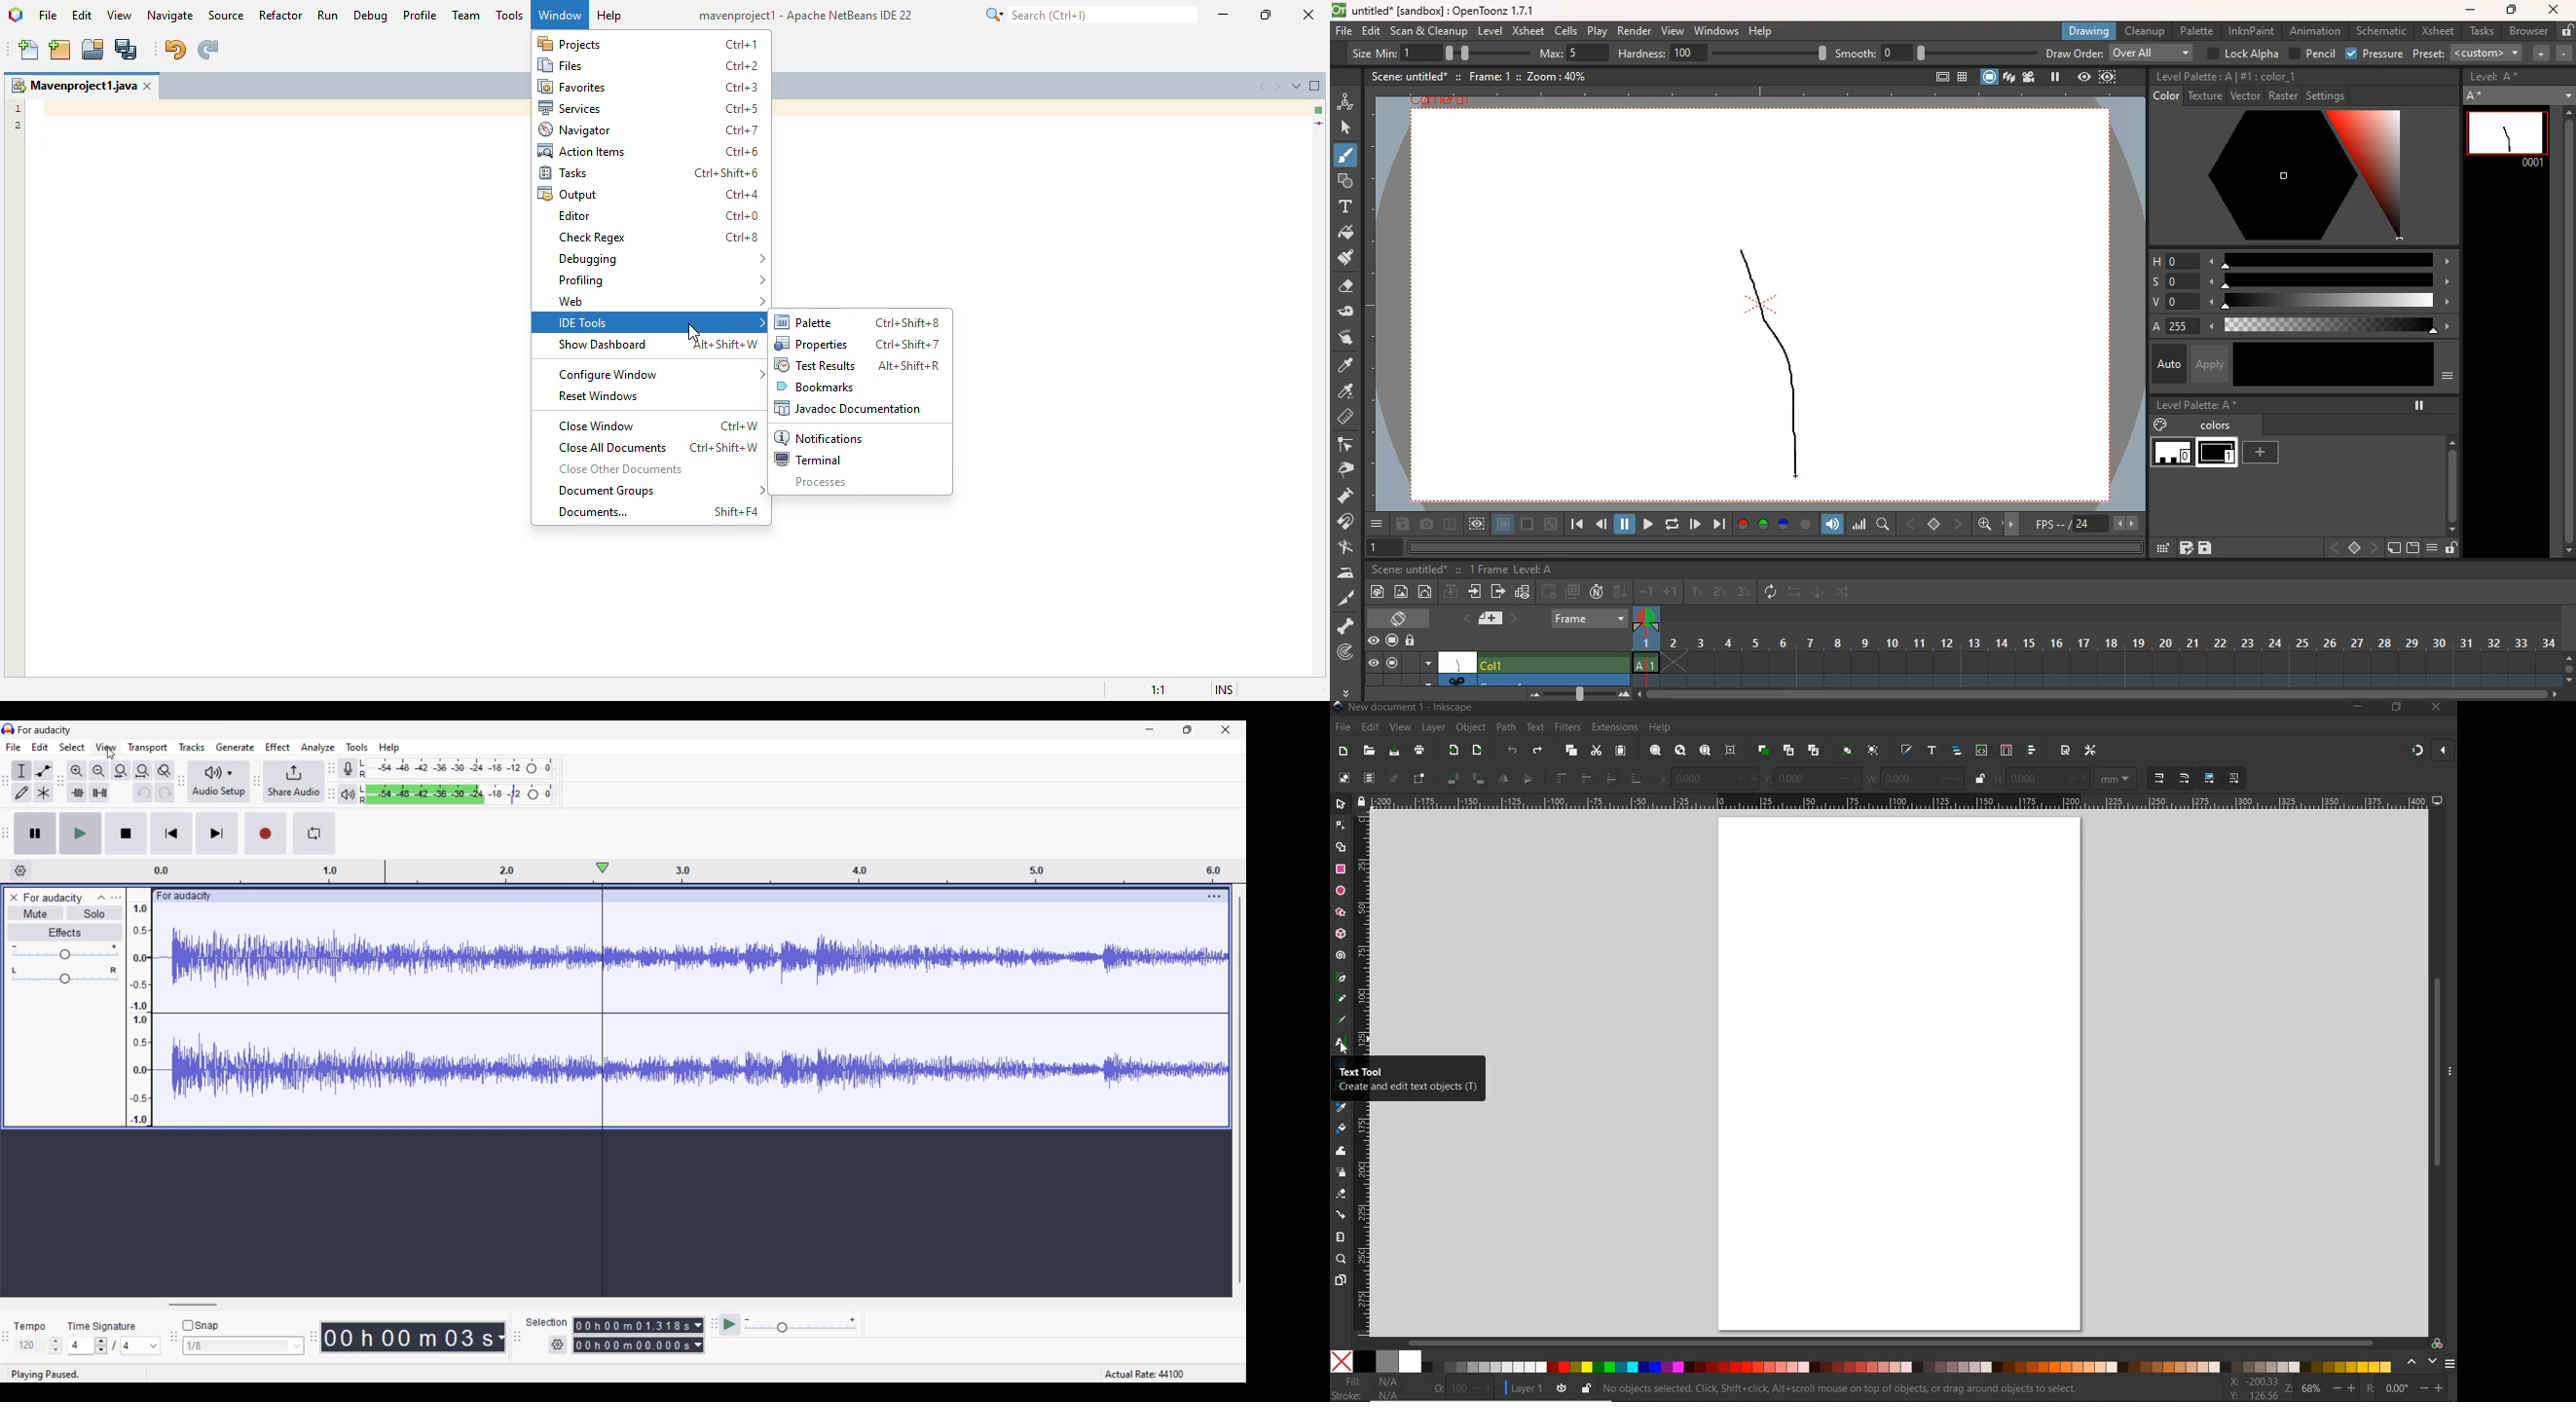 The height and width of the screenshot is (1428, 2576). I want to click on object flip, so click(1502, 780).